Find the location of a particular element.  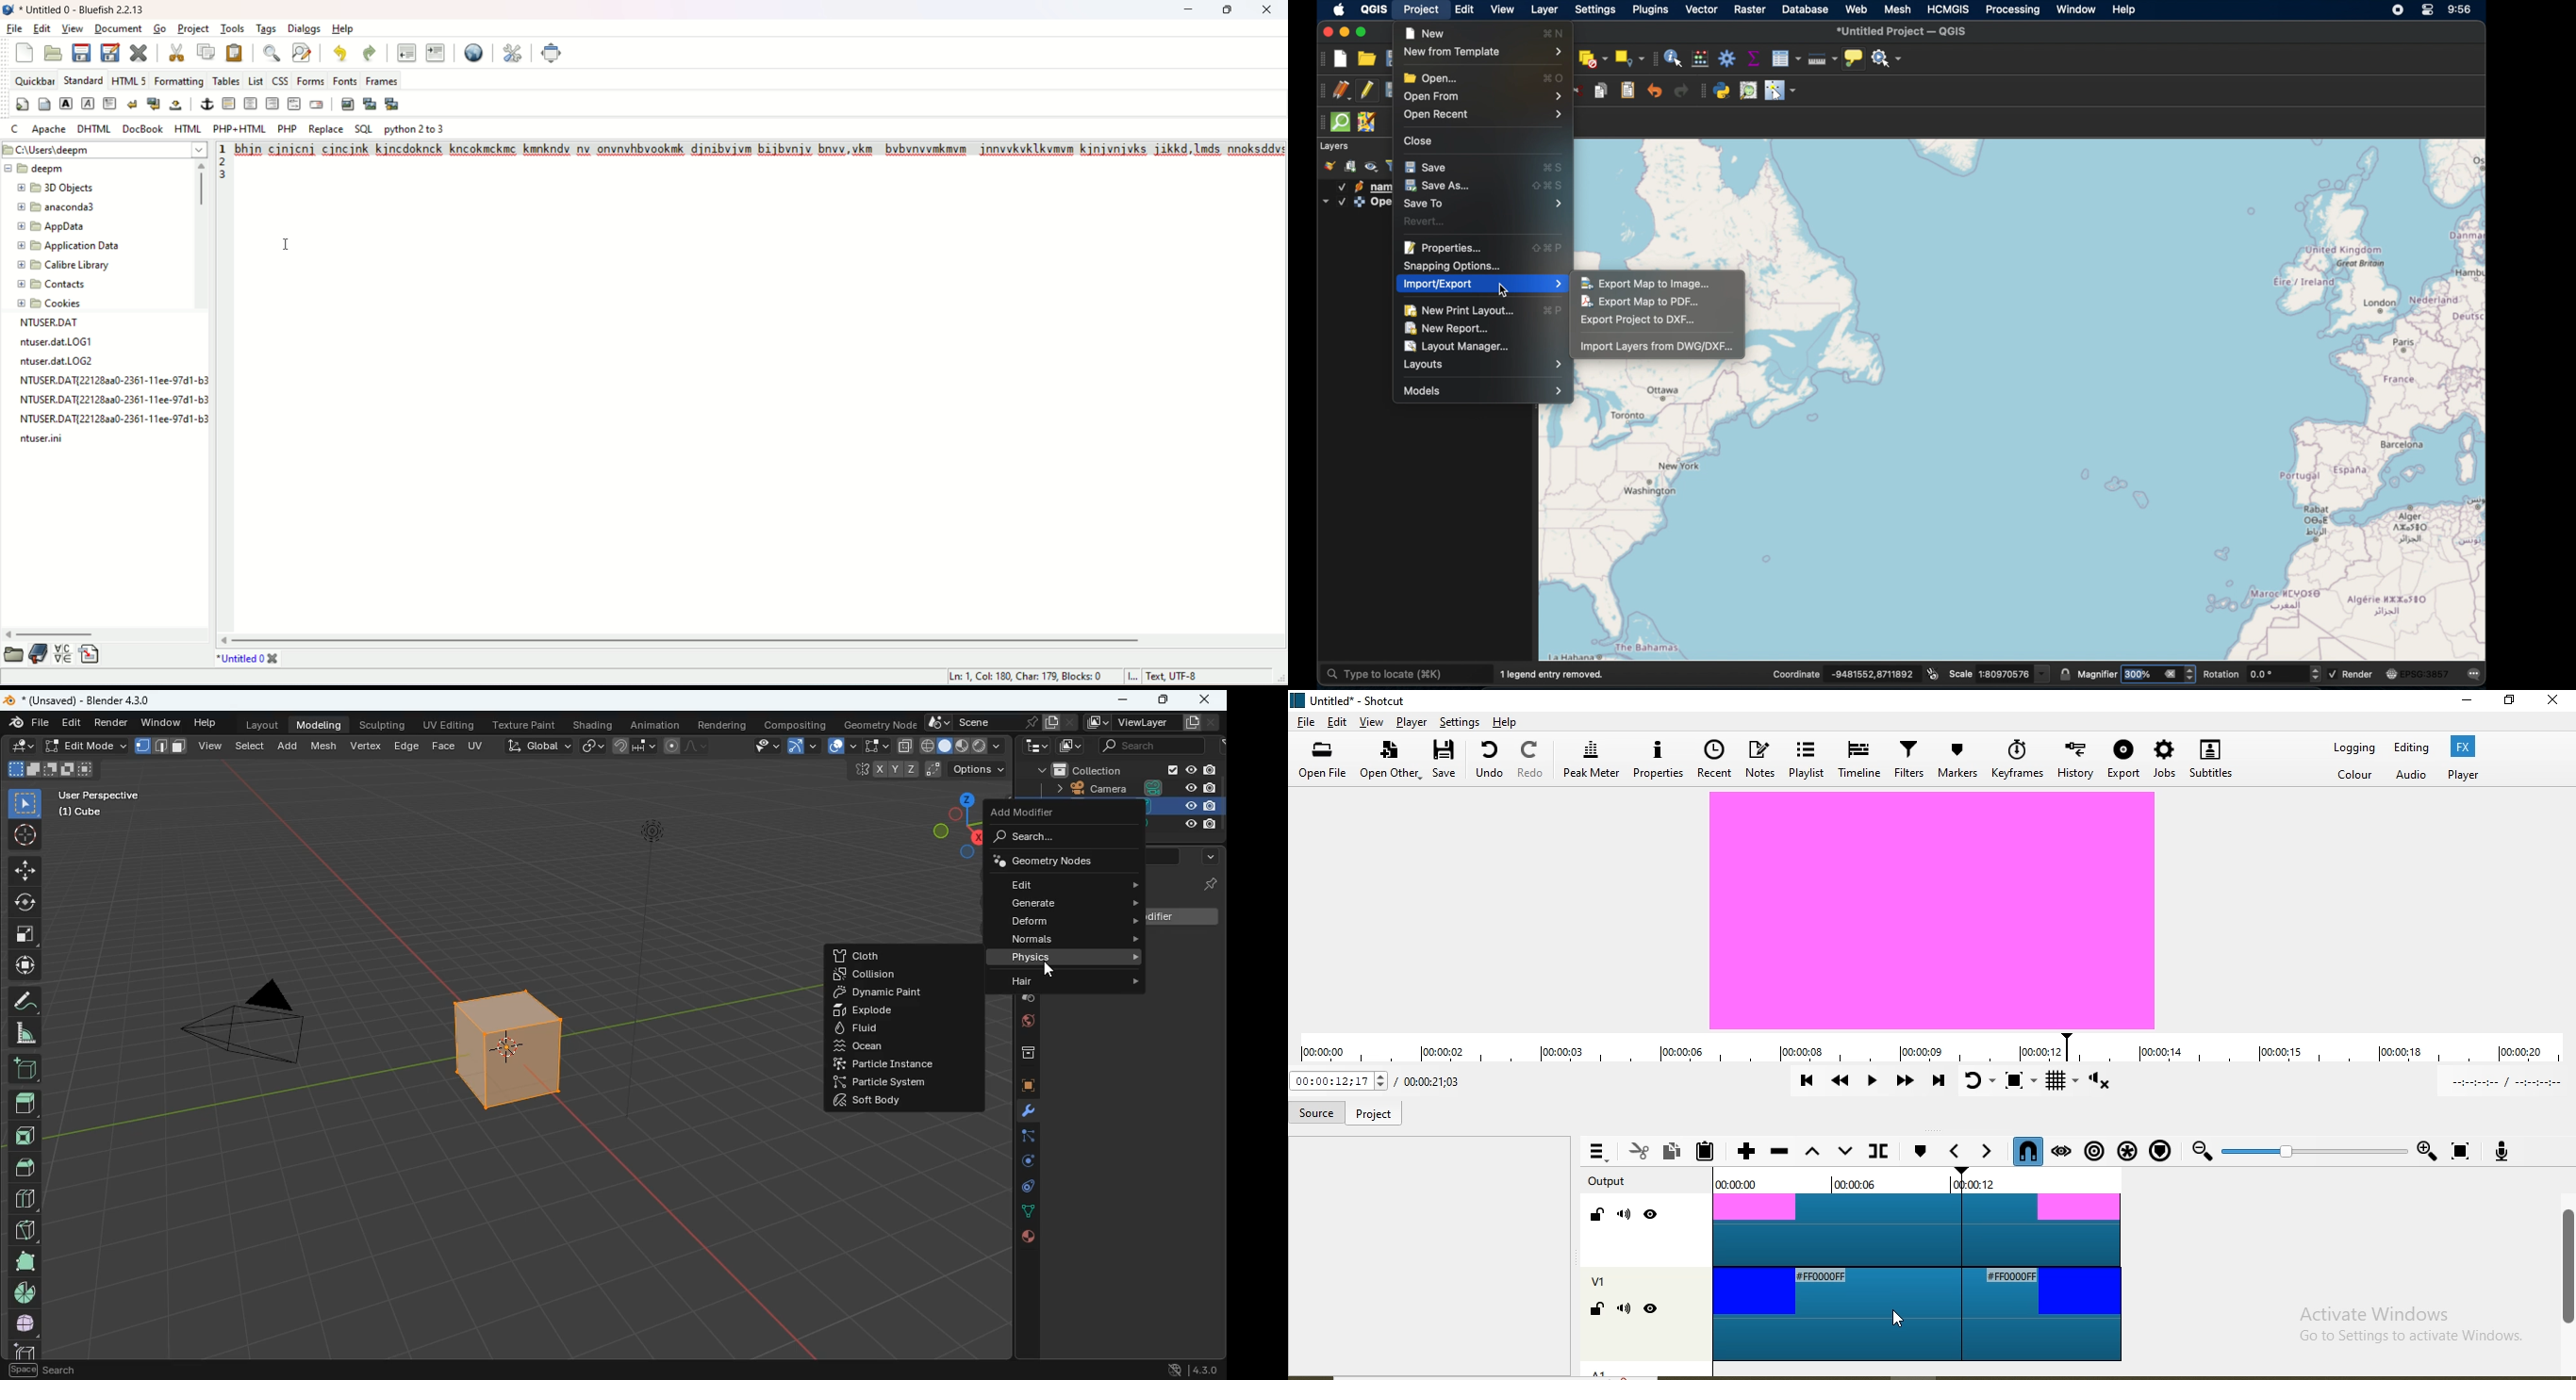

Audio is located at coordinates (2410, 773).